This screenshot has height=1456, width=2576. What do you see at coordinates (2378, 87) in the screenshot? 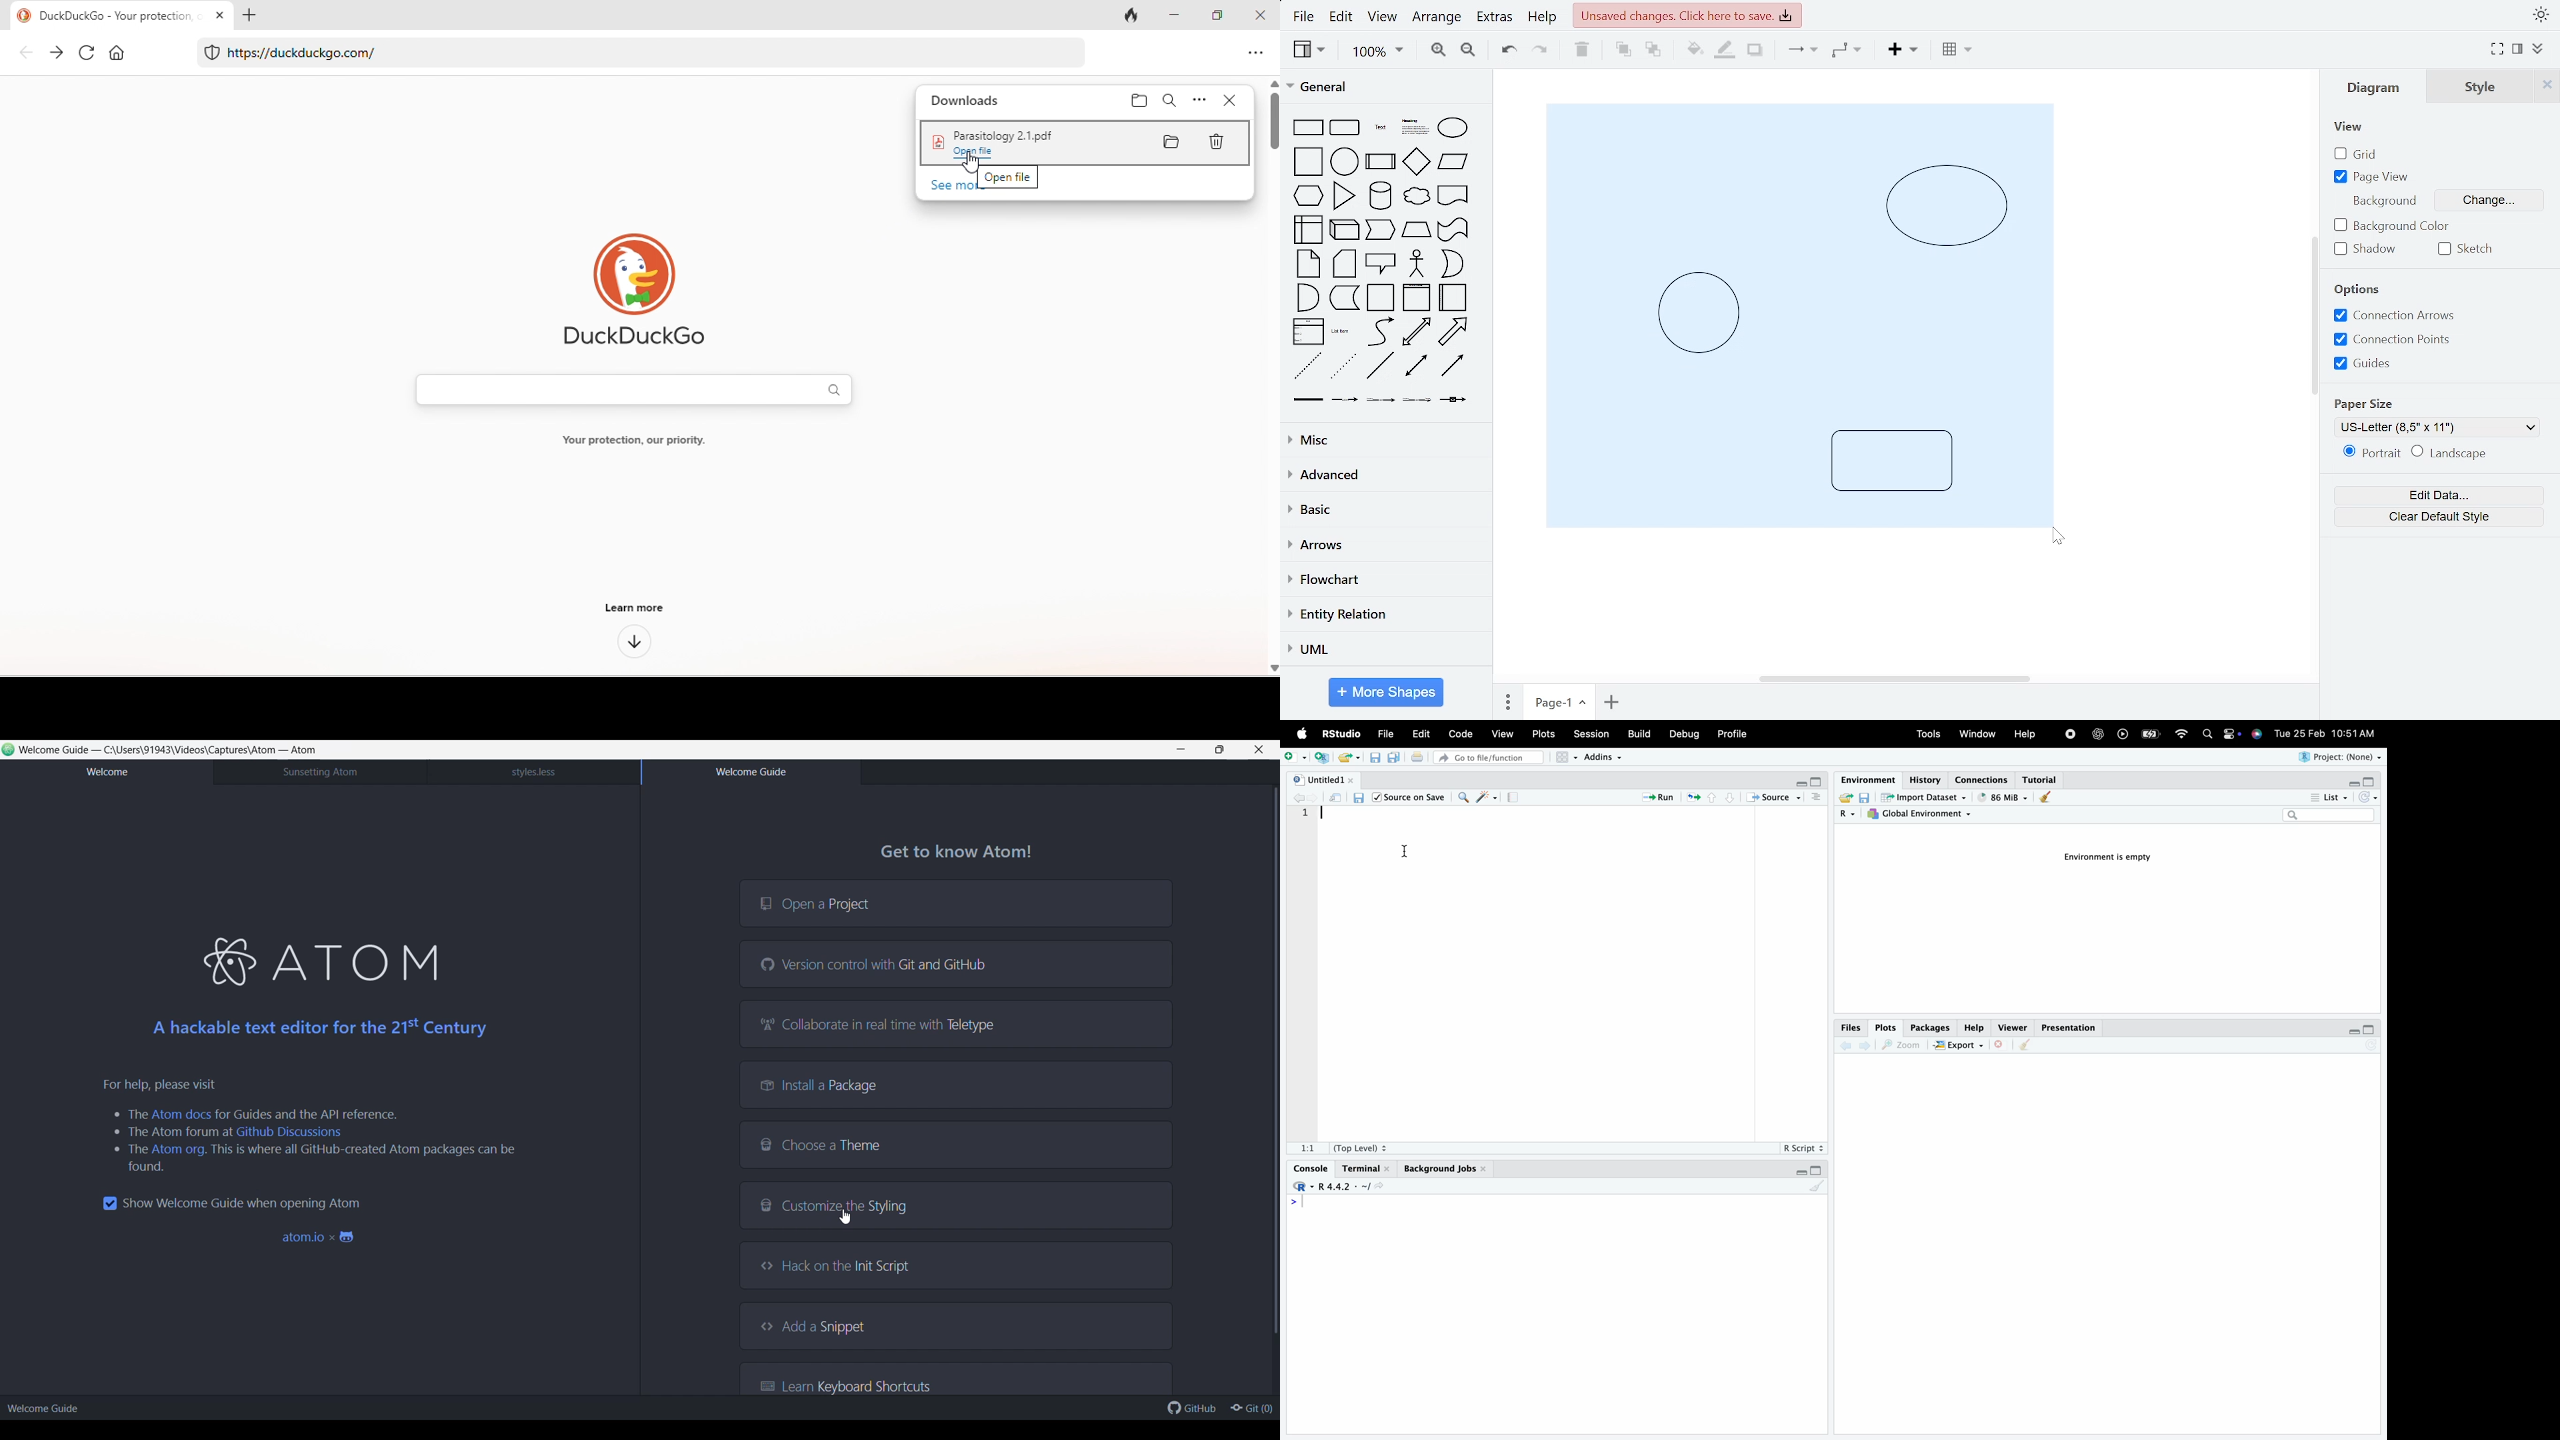
I see `diagram` at bounding box center [2378, 87].